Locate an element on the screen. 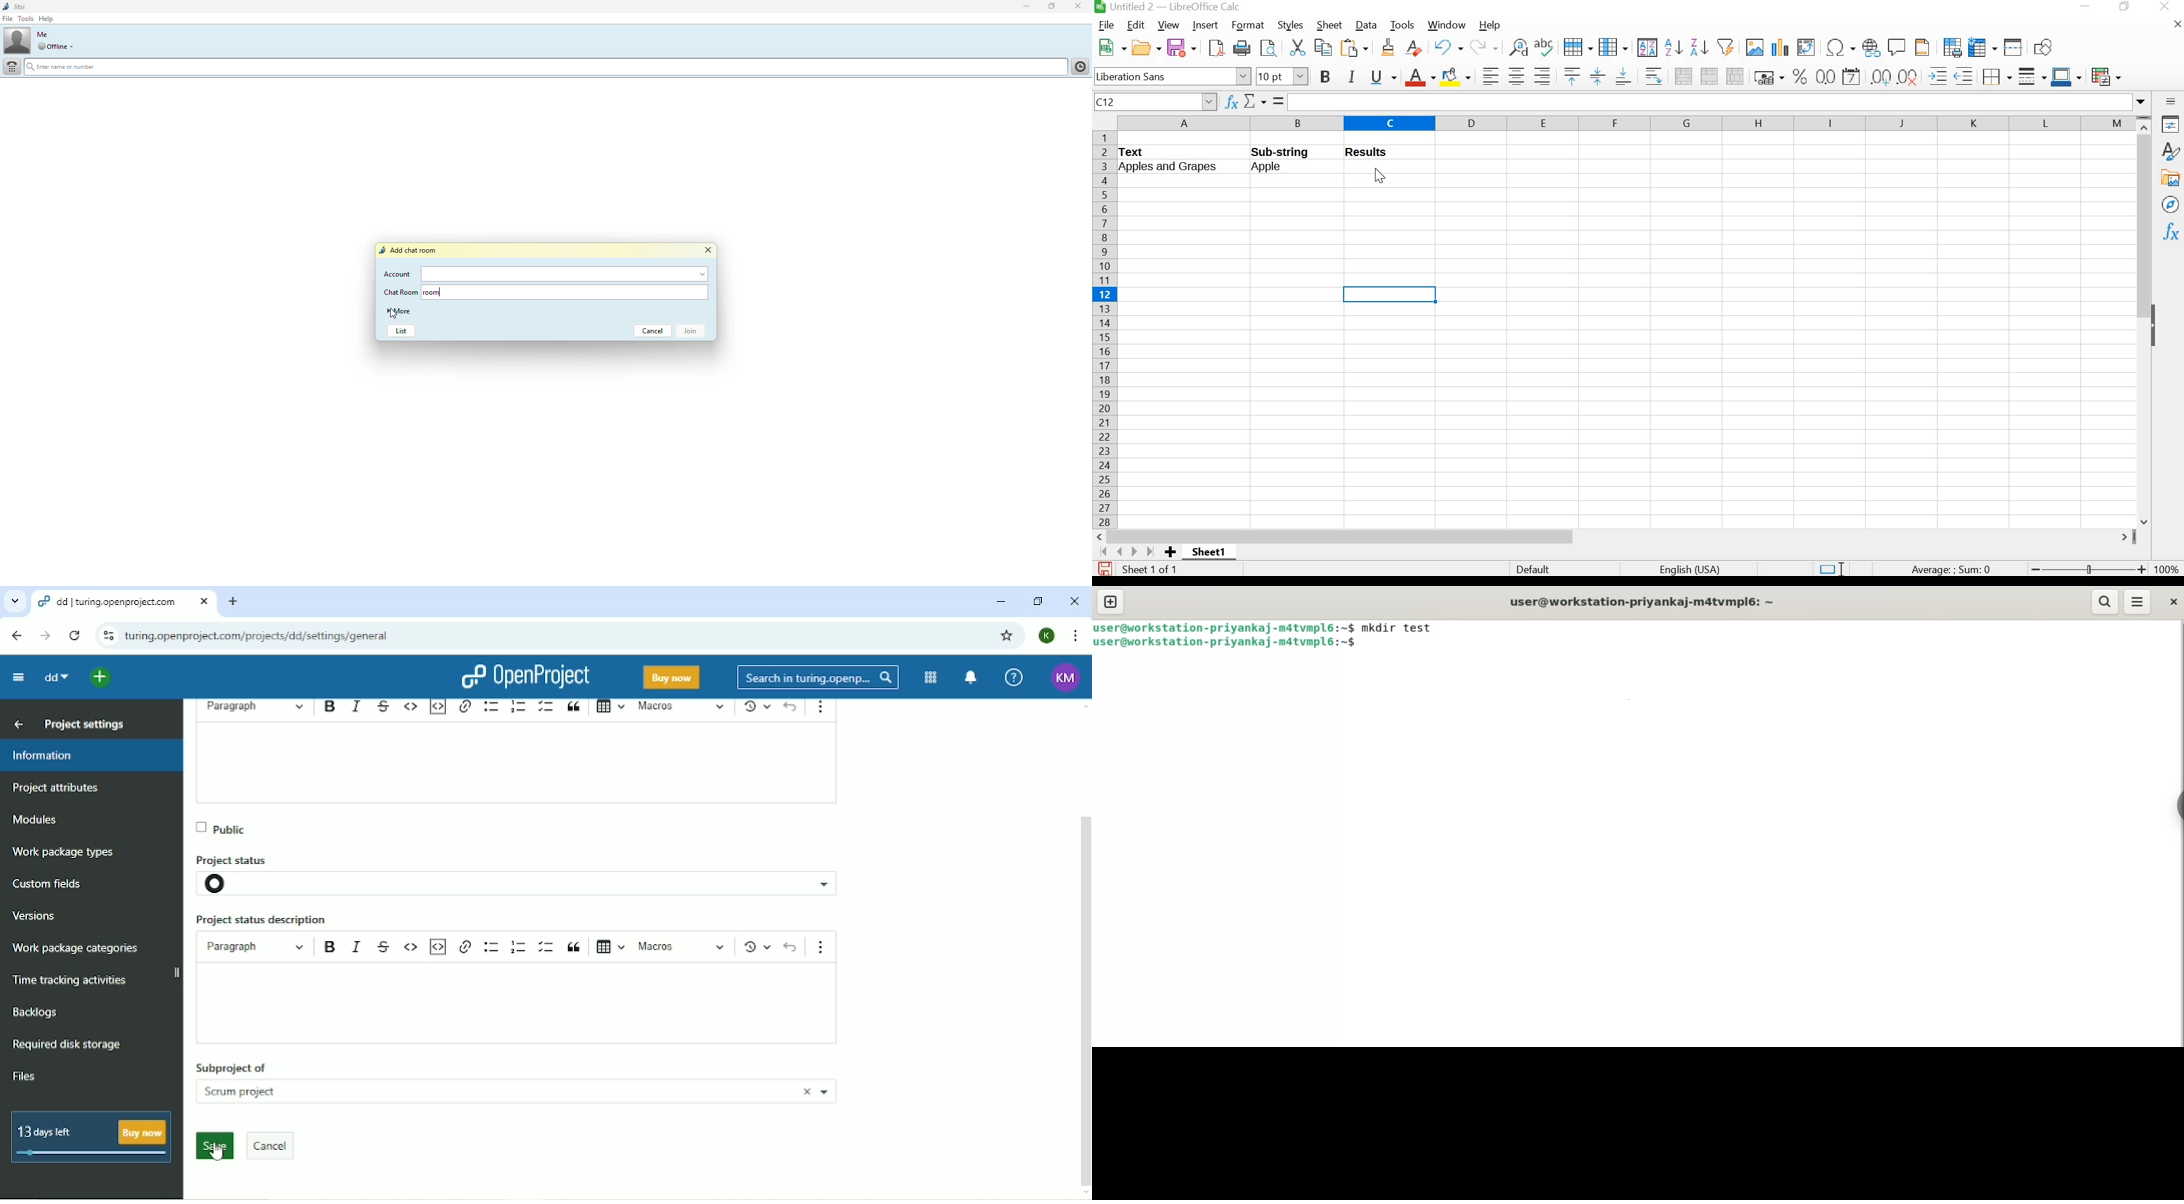 The image size is (2184, 1204). cursor is located at coordinates (218, 1151).